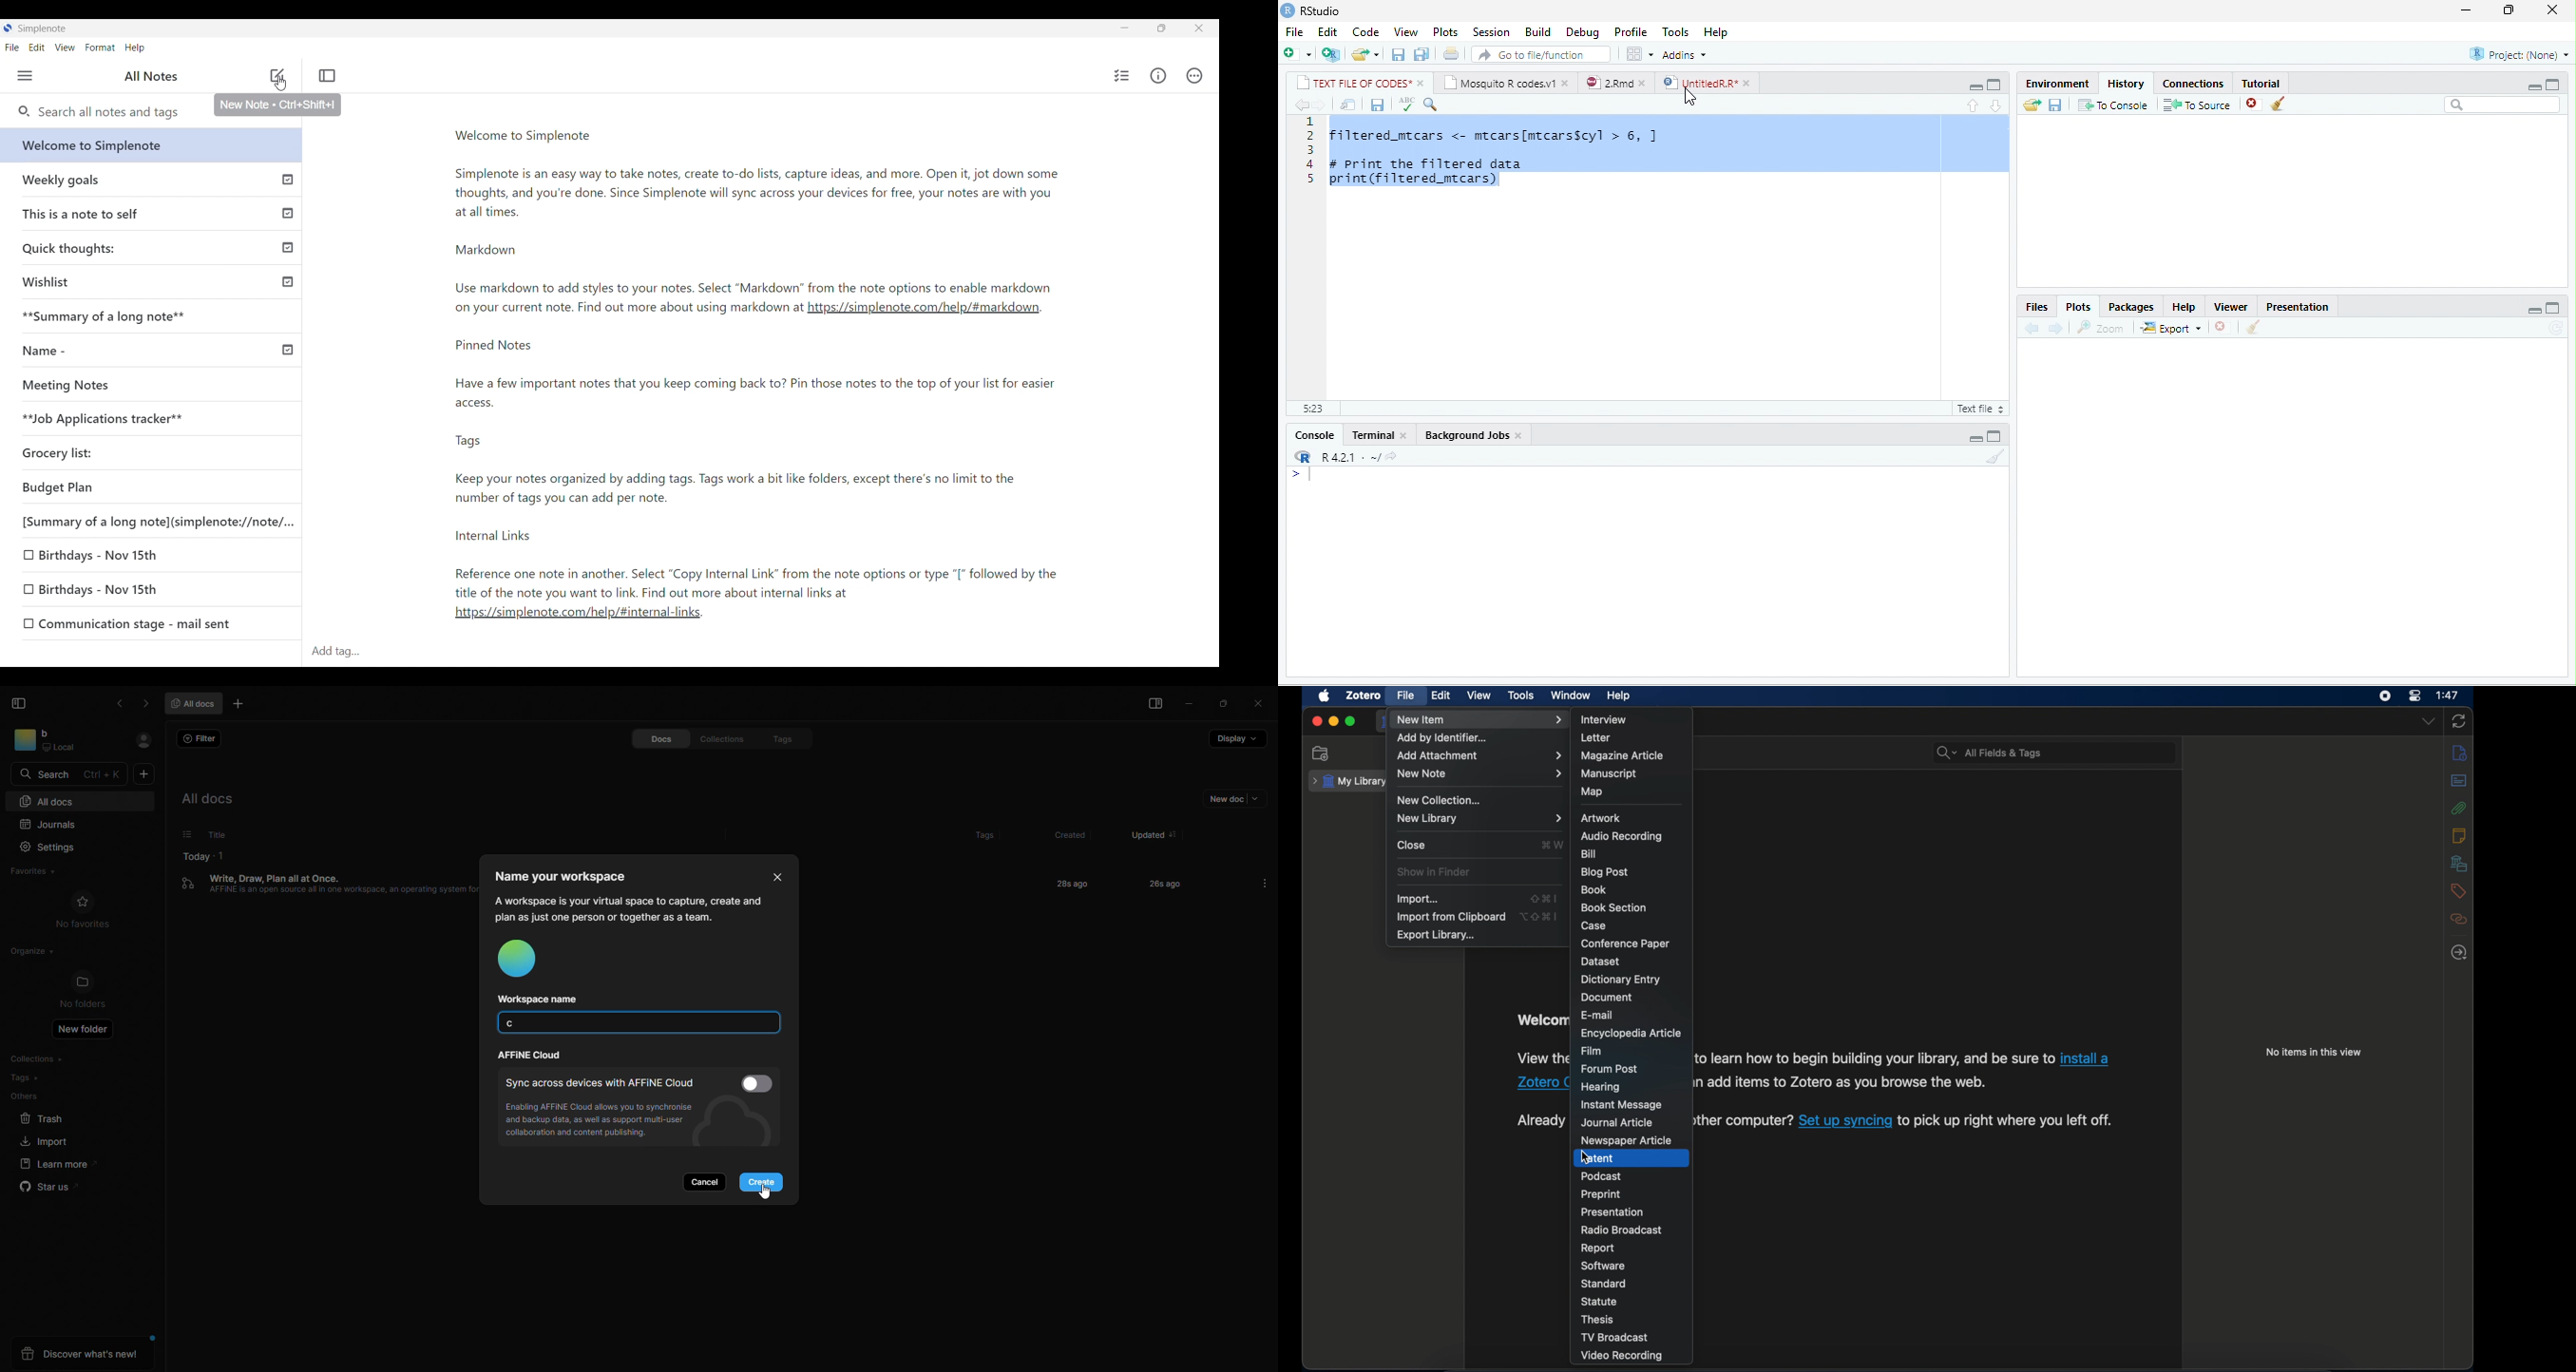  I want to click on open folder, so click(2032, 105).